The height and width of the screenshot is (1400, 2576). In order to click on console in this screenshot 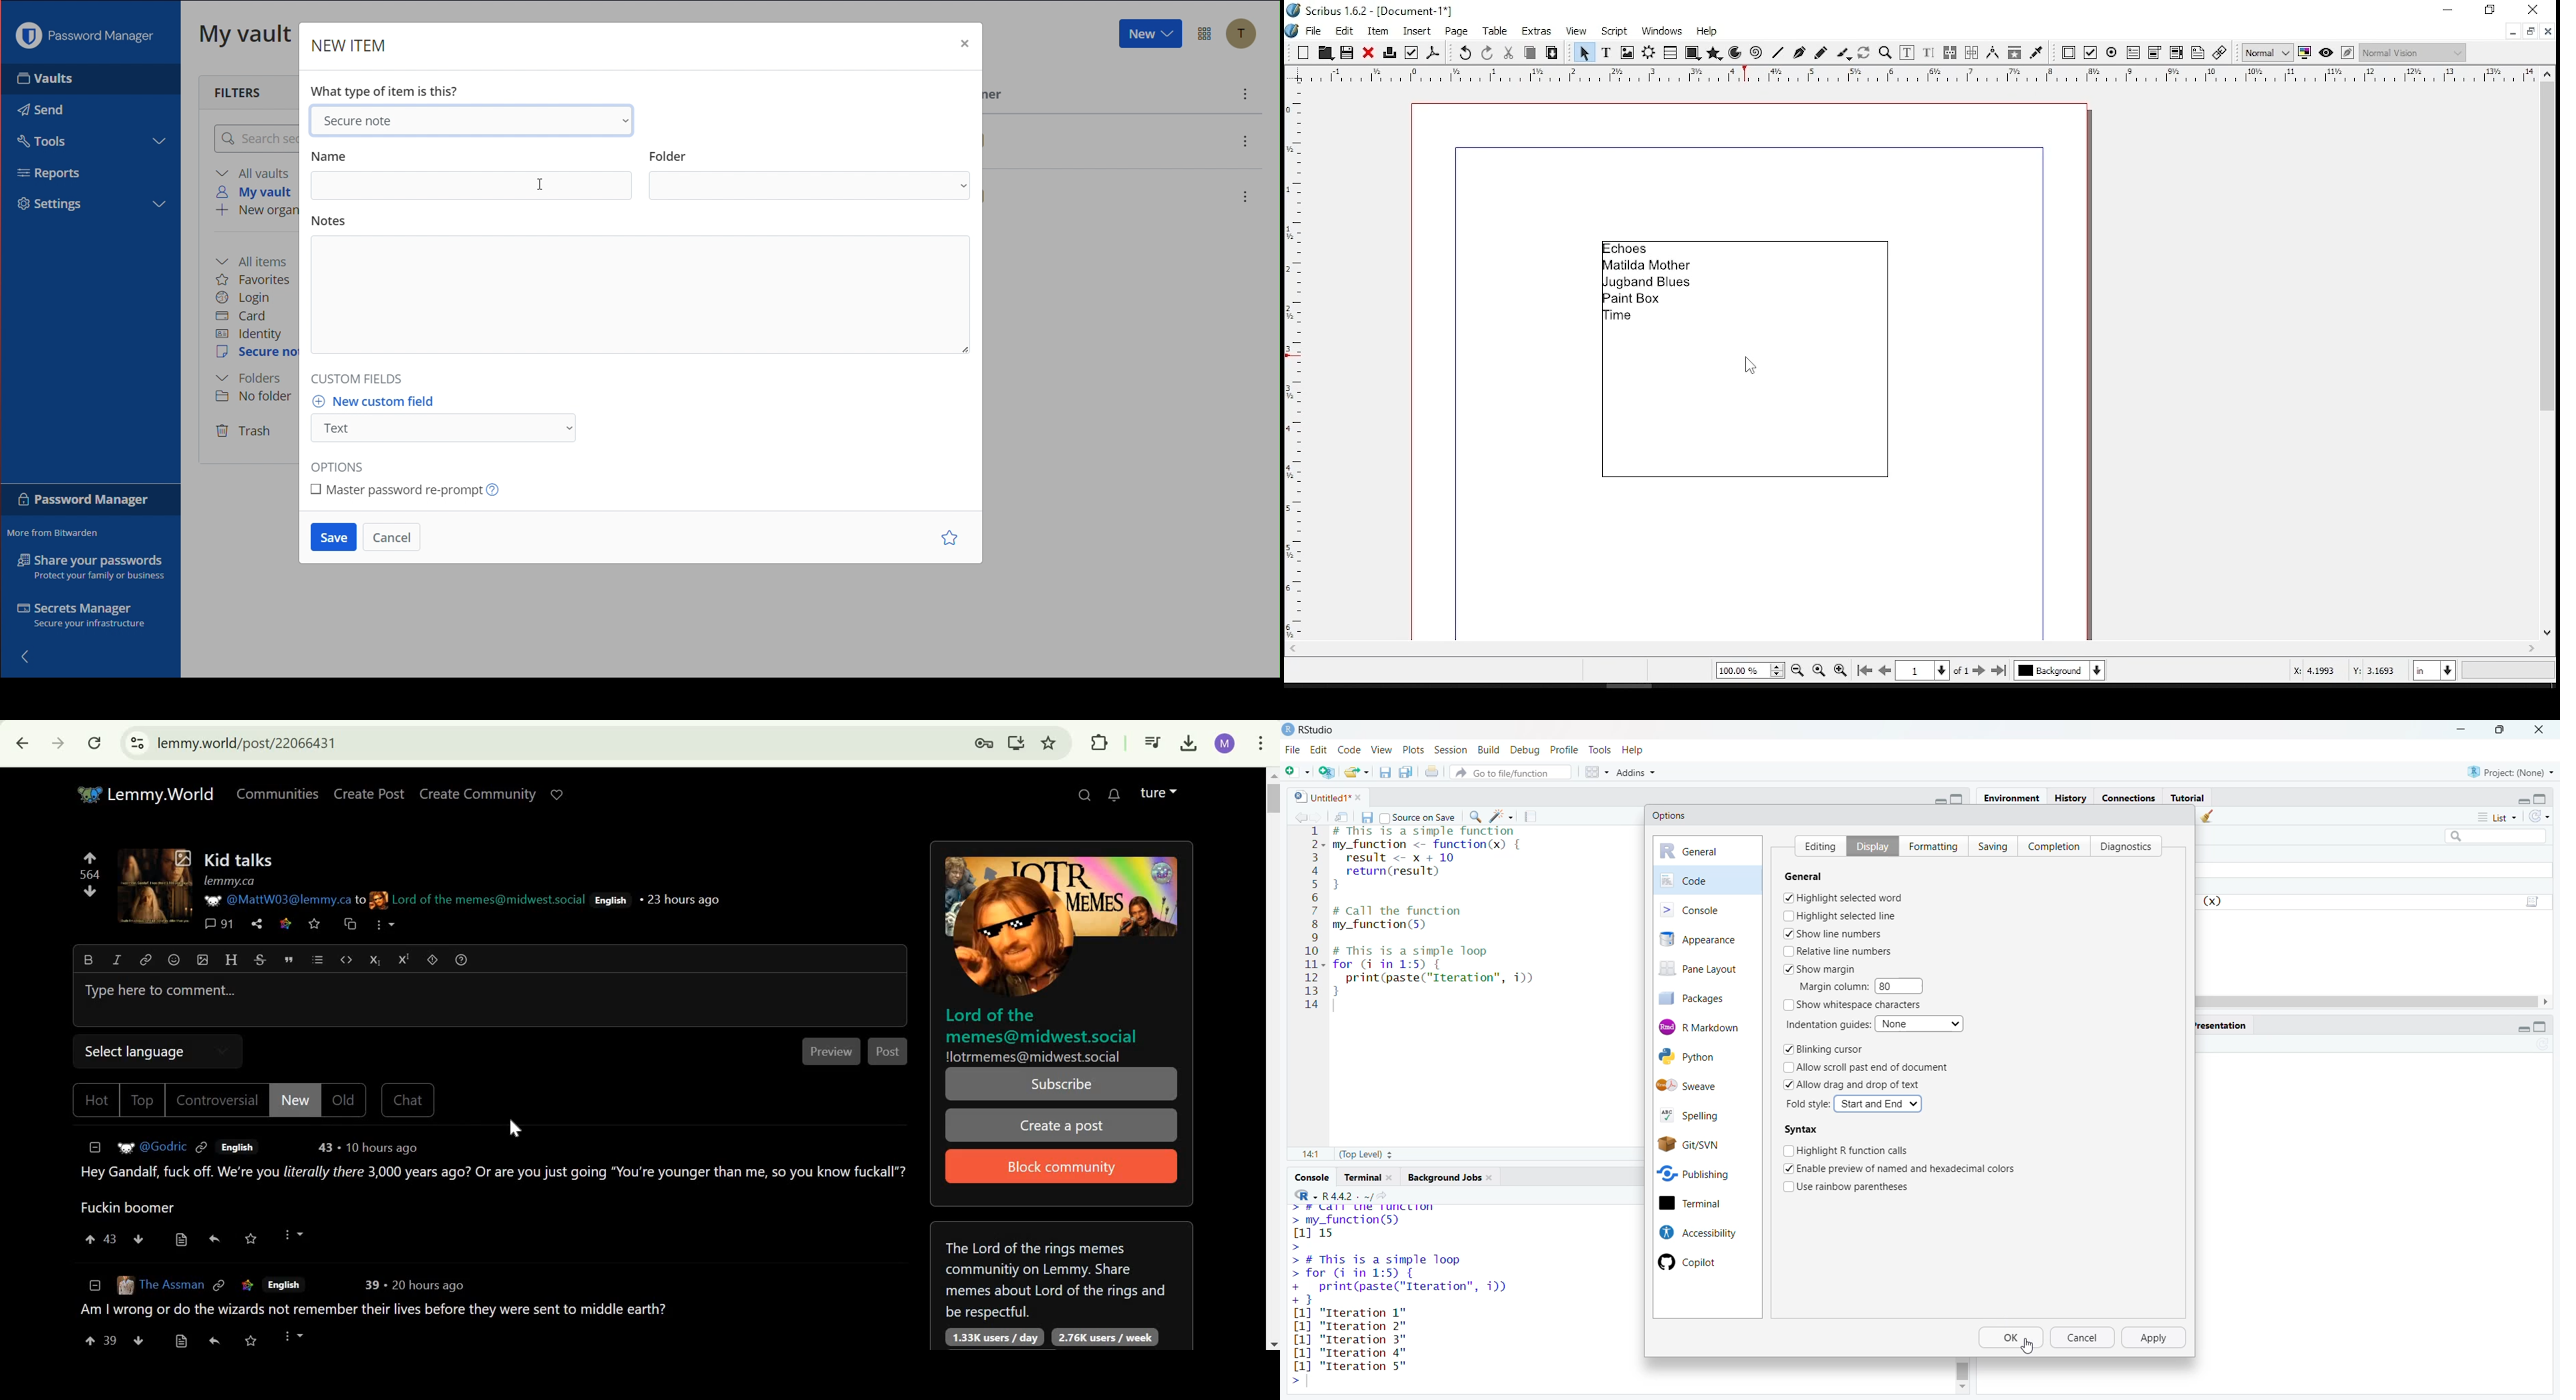, I will do `click(1310, 1177)`.